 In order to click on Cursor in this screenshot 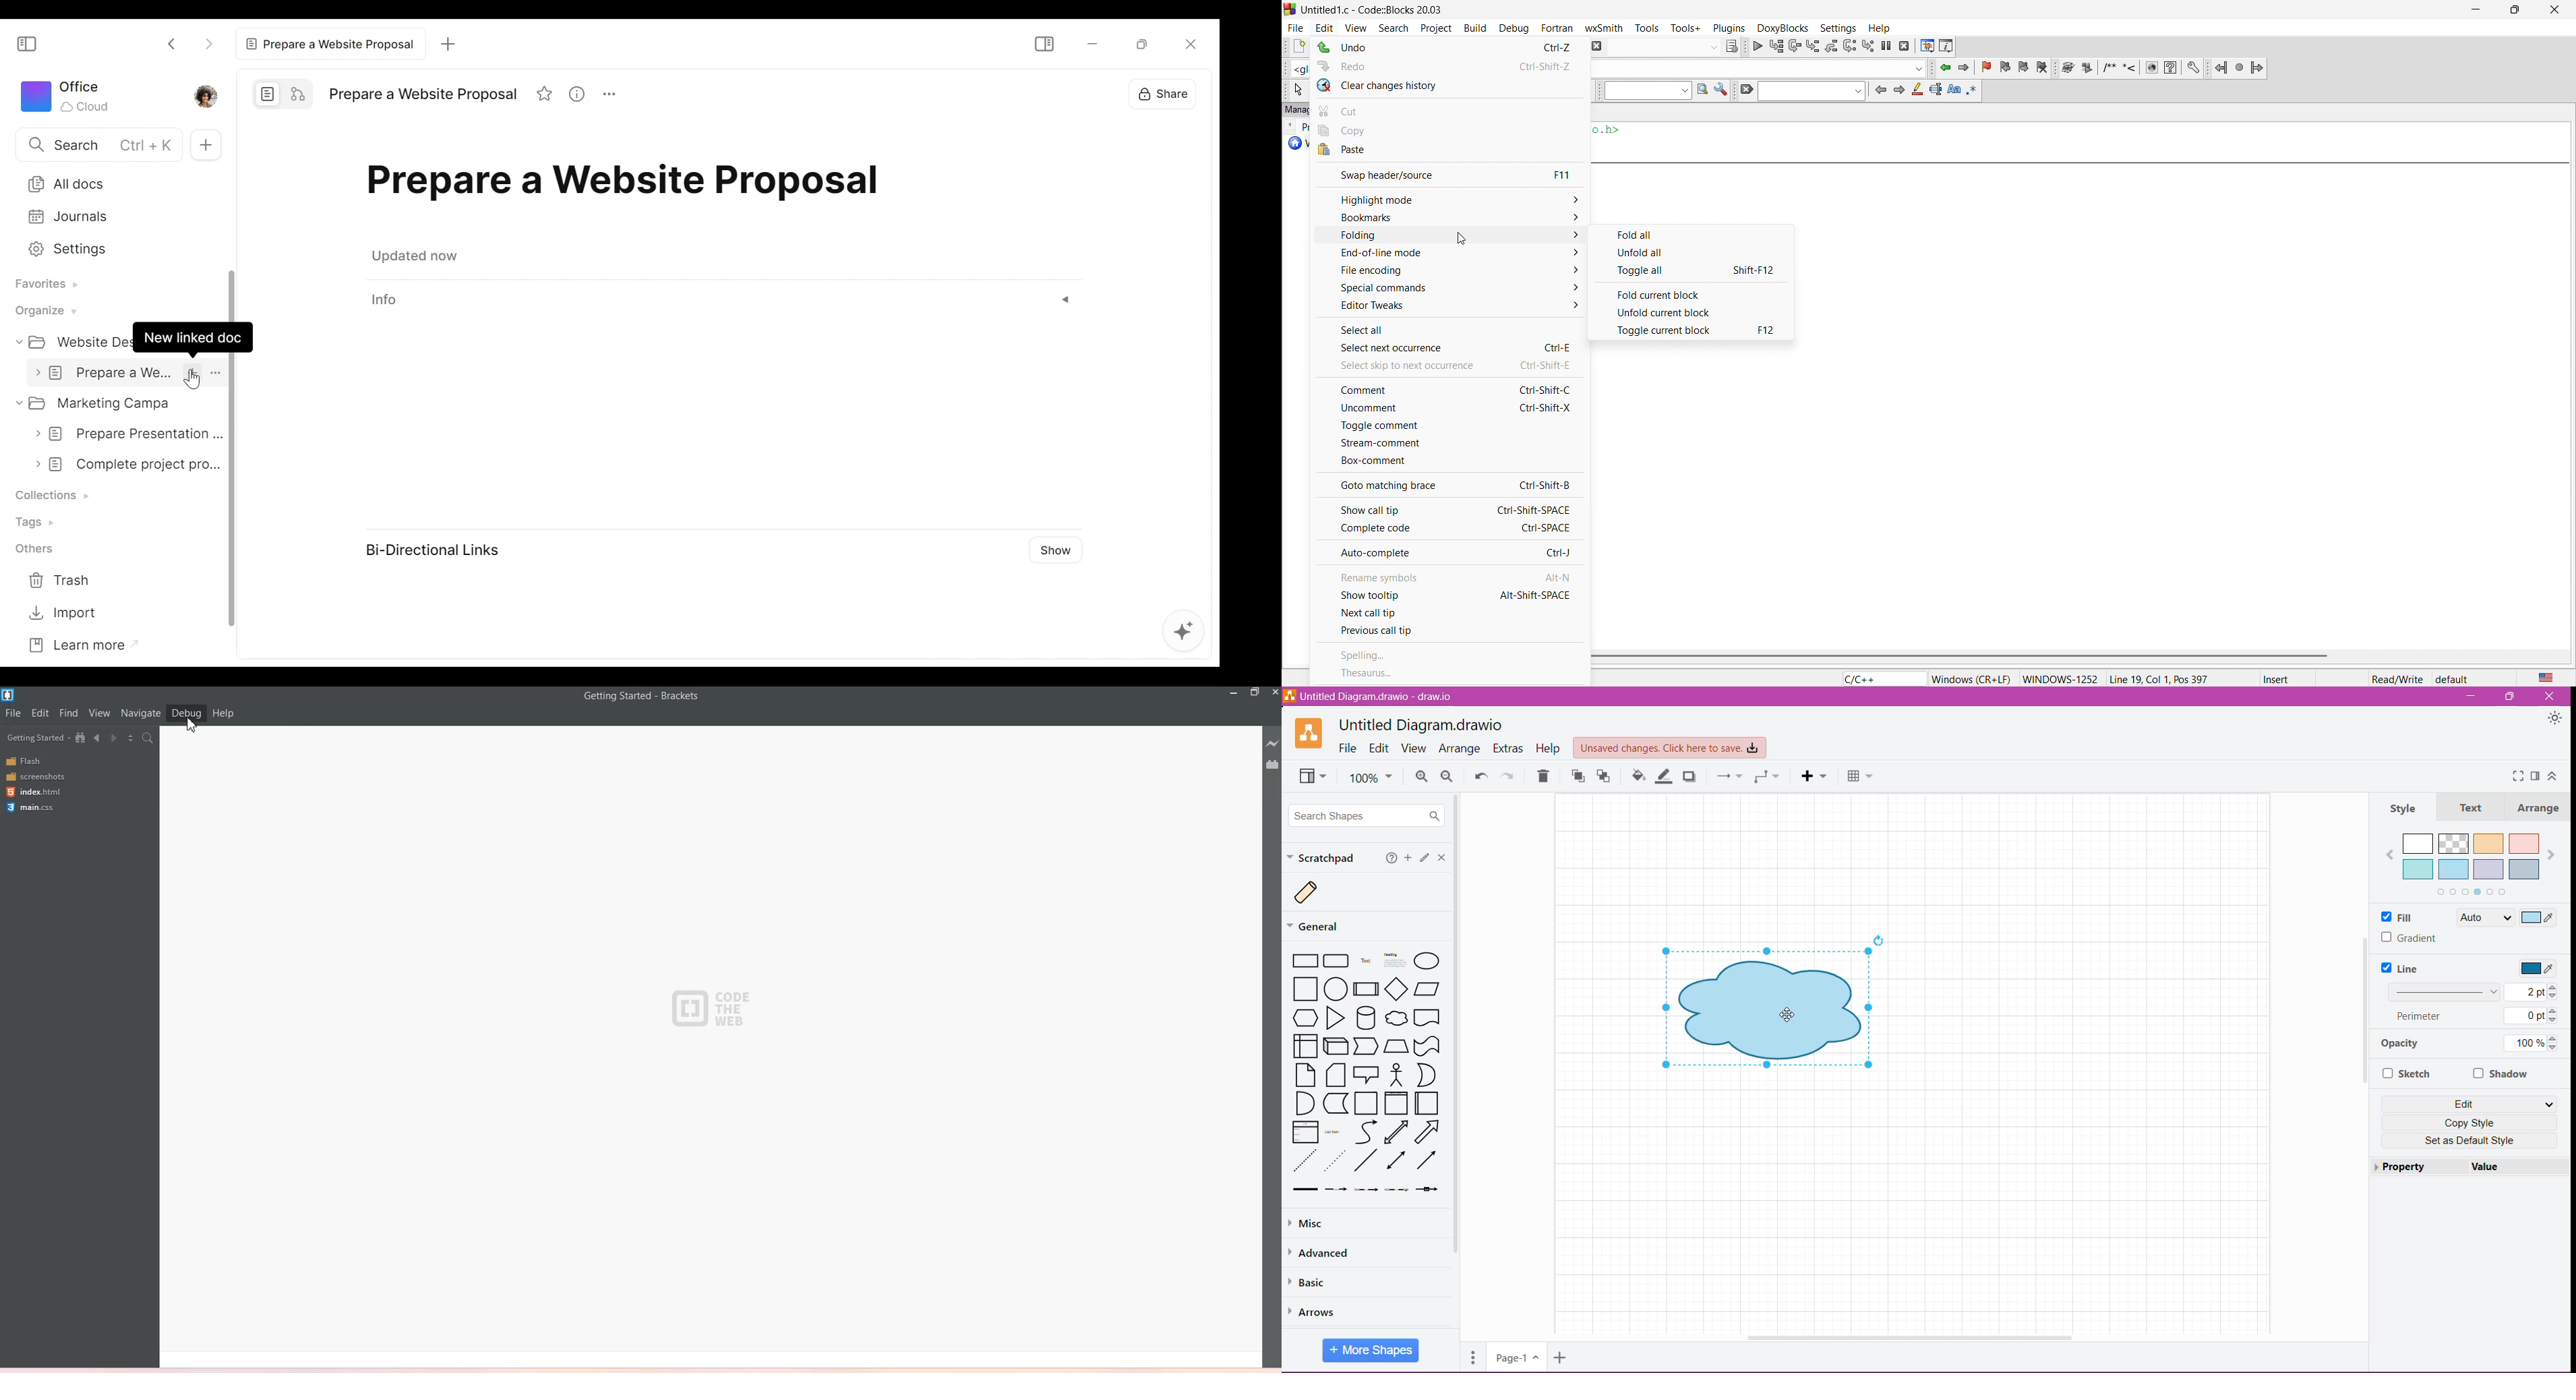, I will do `click(192, 727)`.